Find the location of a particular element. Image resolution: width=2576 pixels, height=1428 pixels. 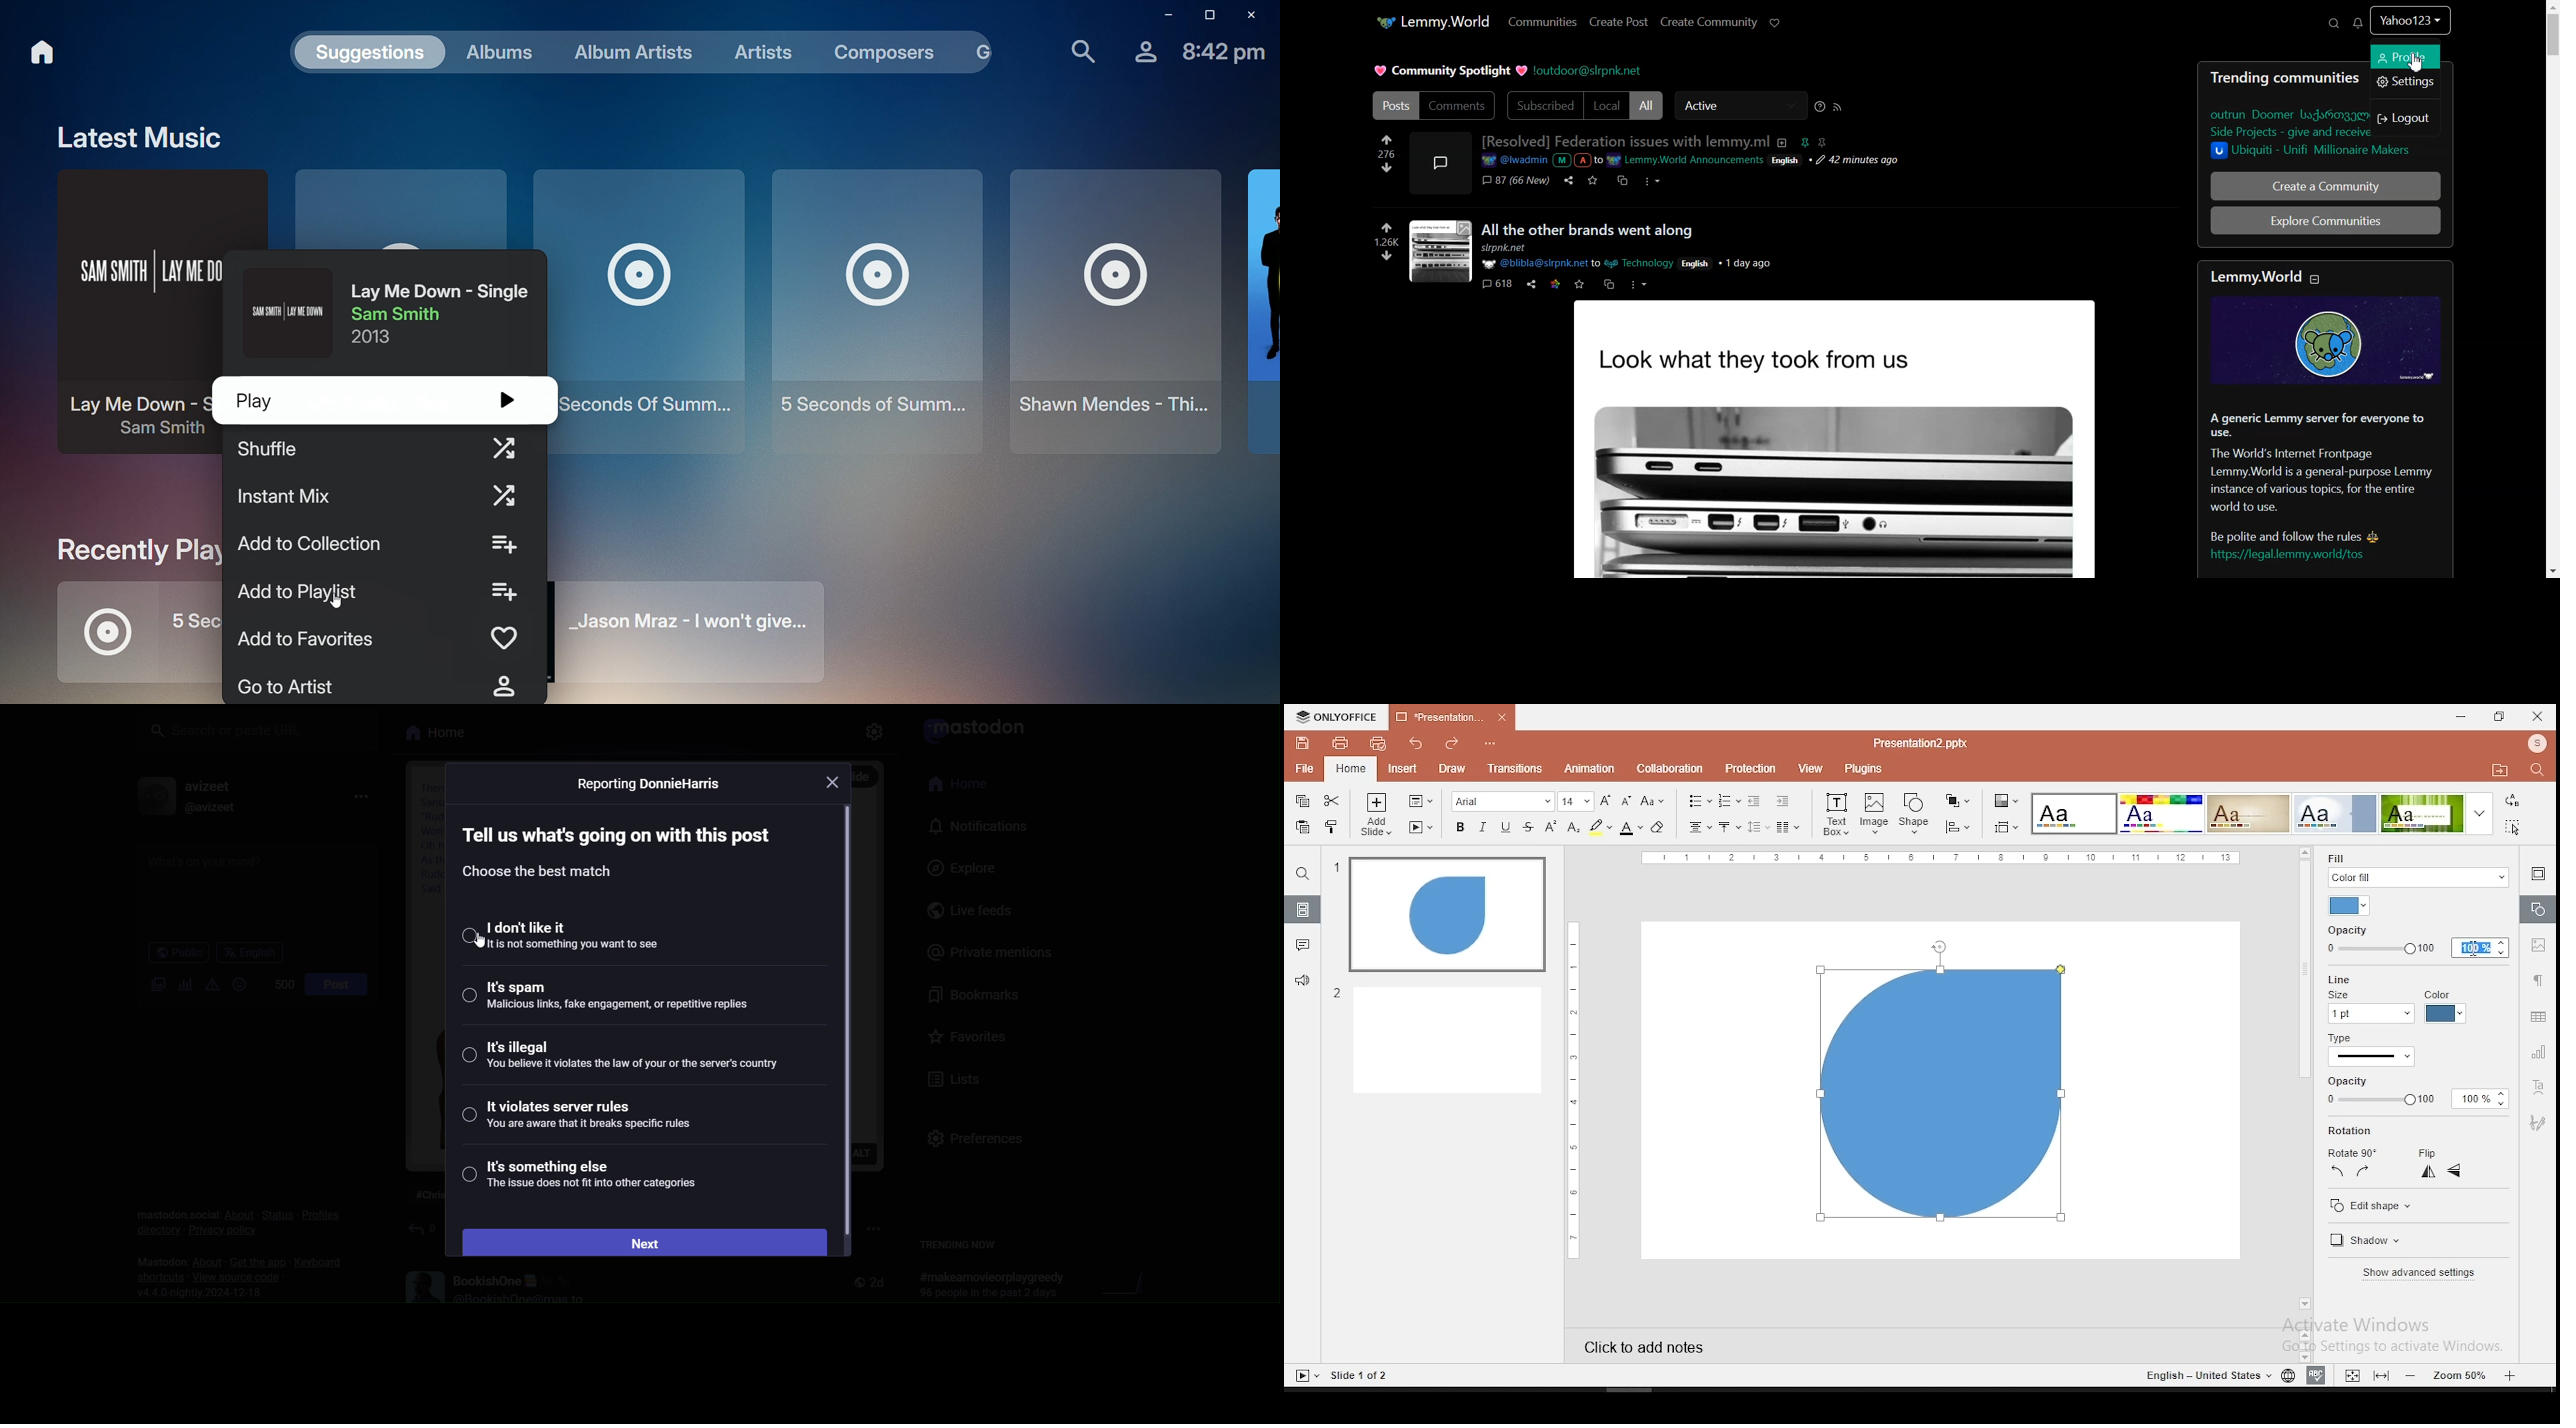

increase indent is located at coordinates (1782, 801).